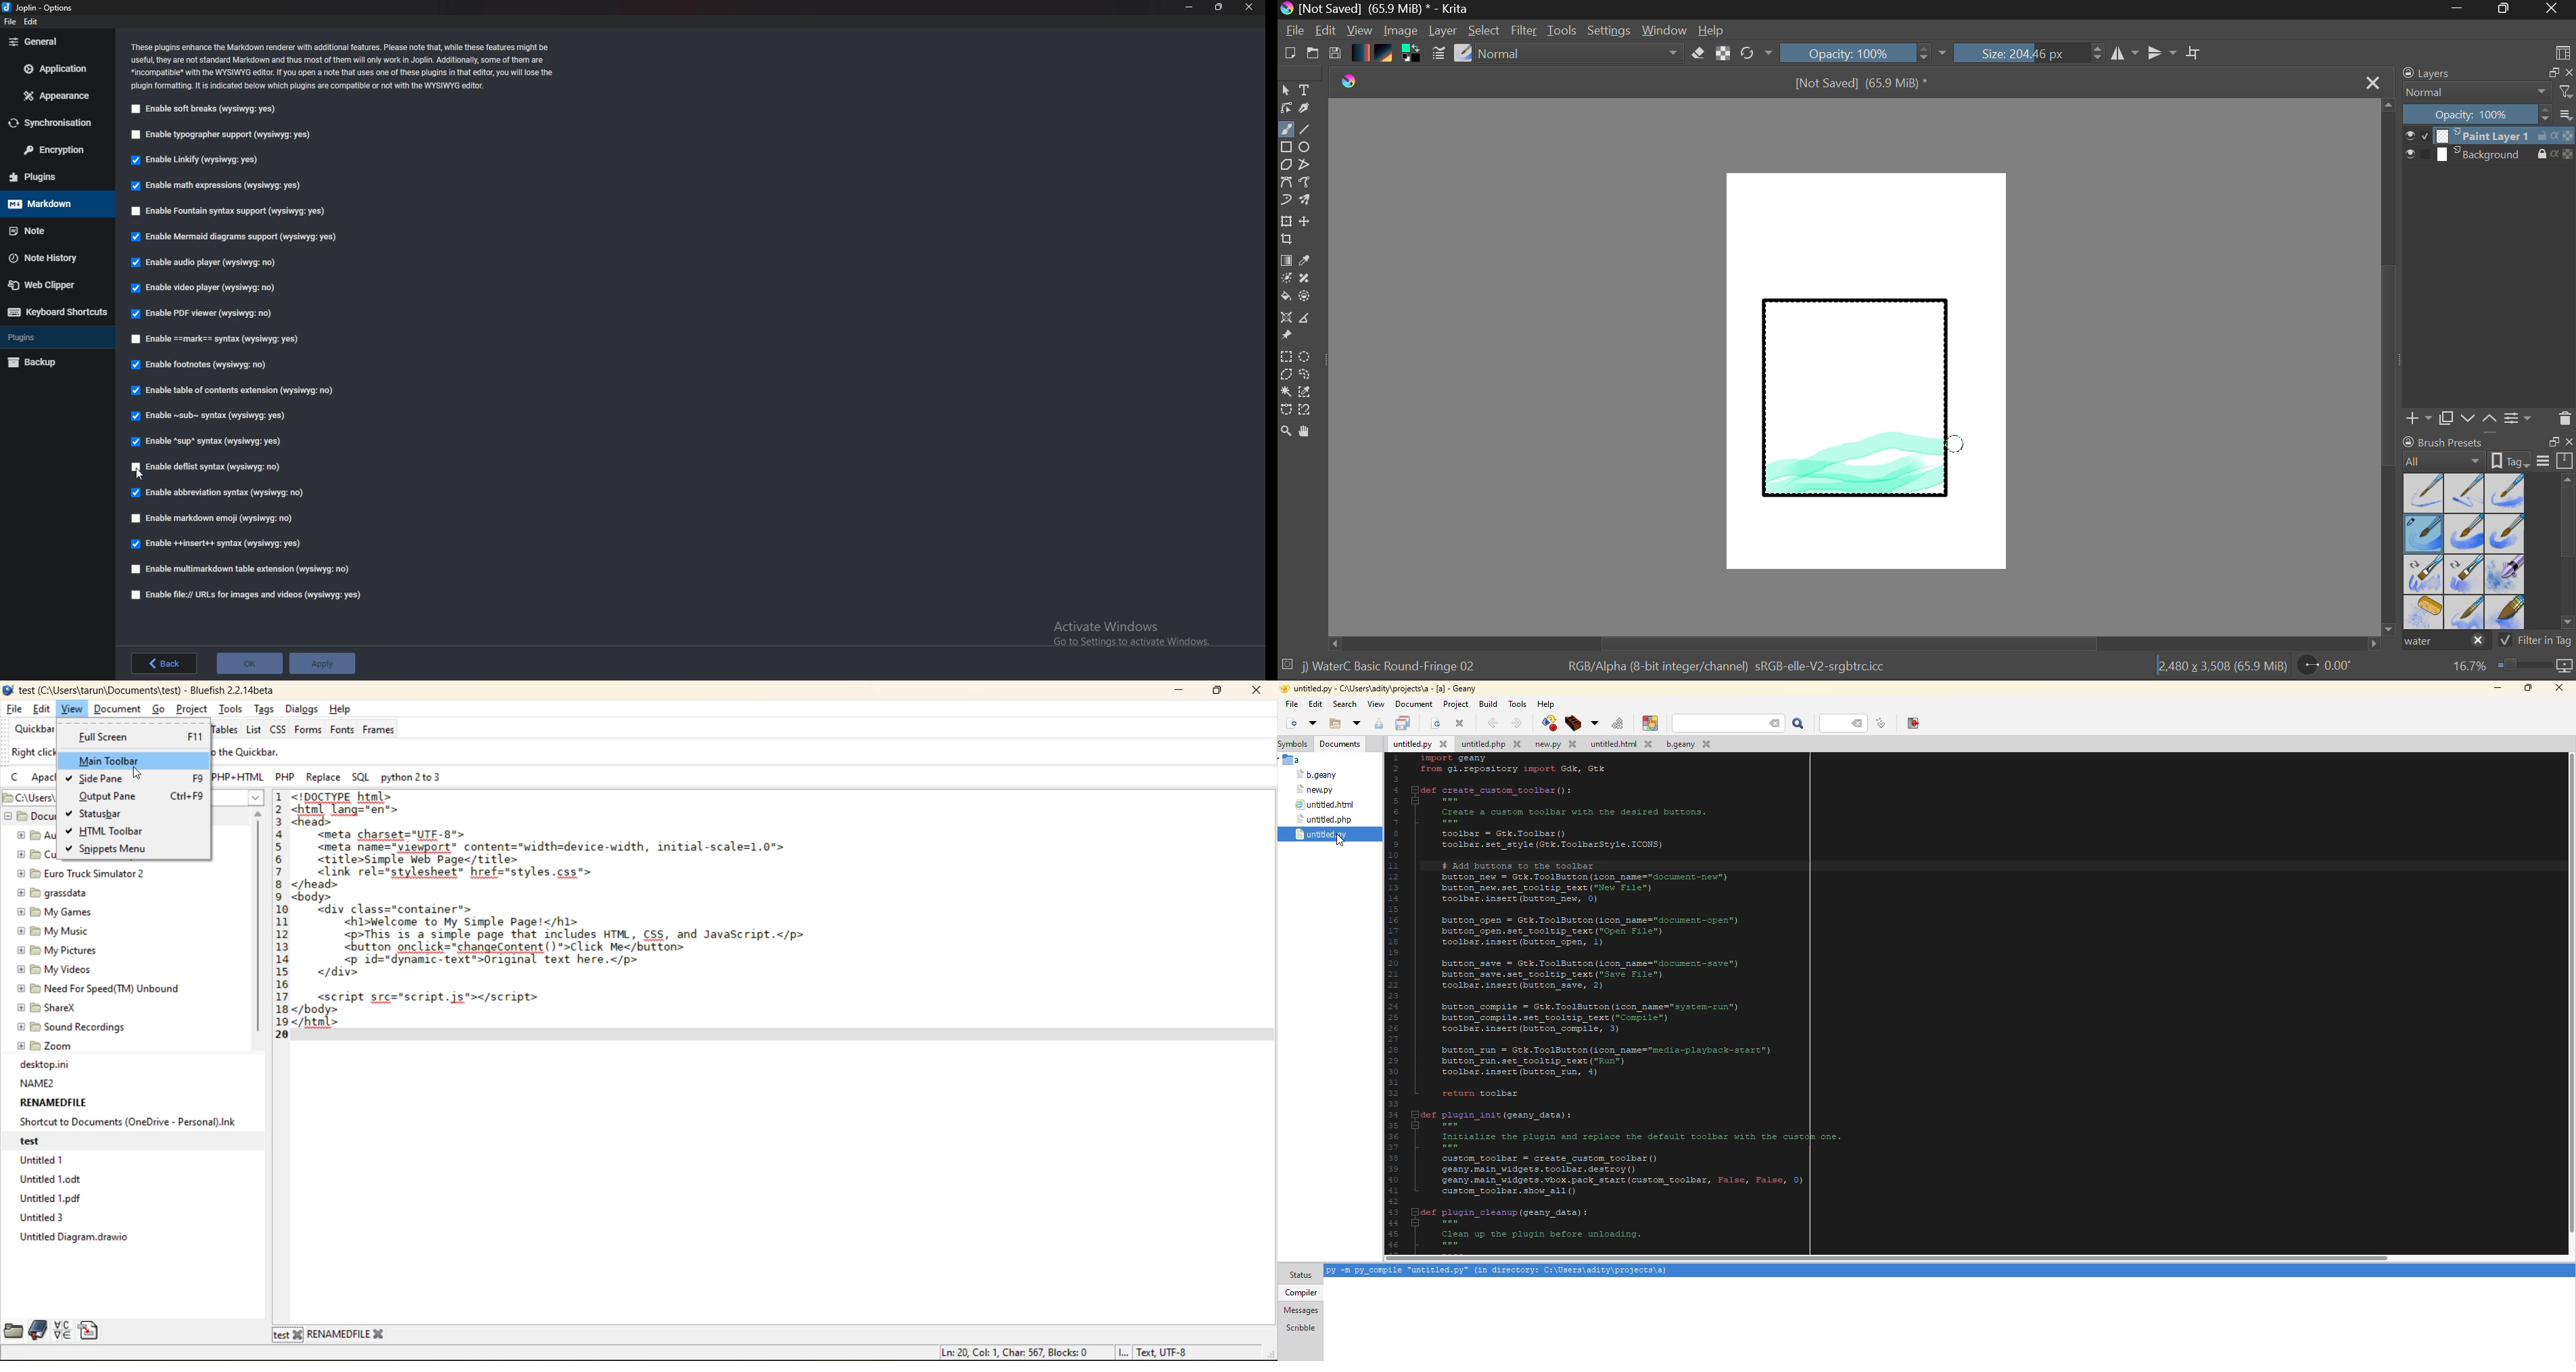 This screenshot has width=2576, height=1372. Describe the element at coordinates (1356, 723) in the screenshot. I see `open` at that location.